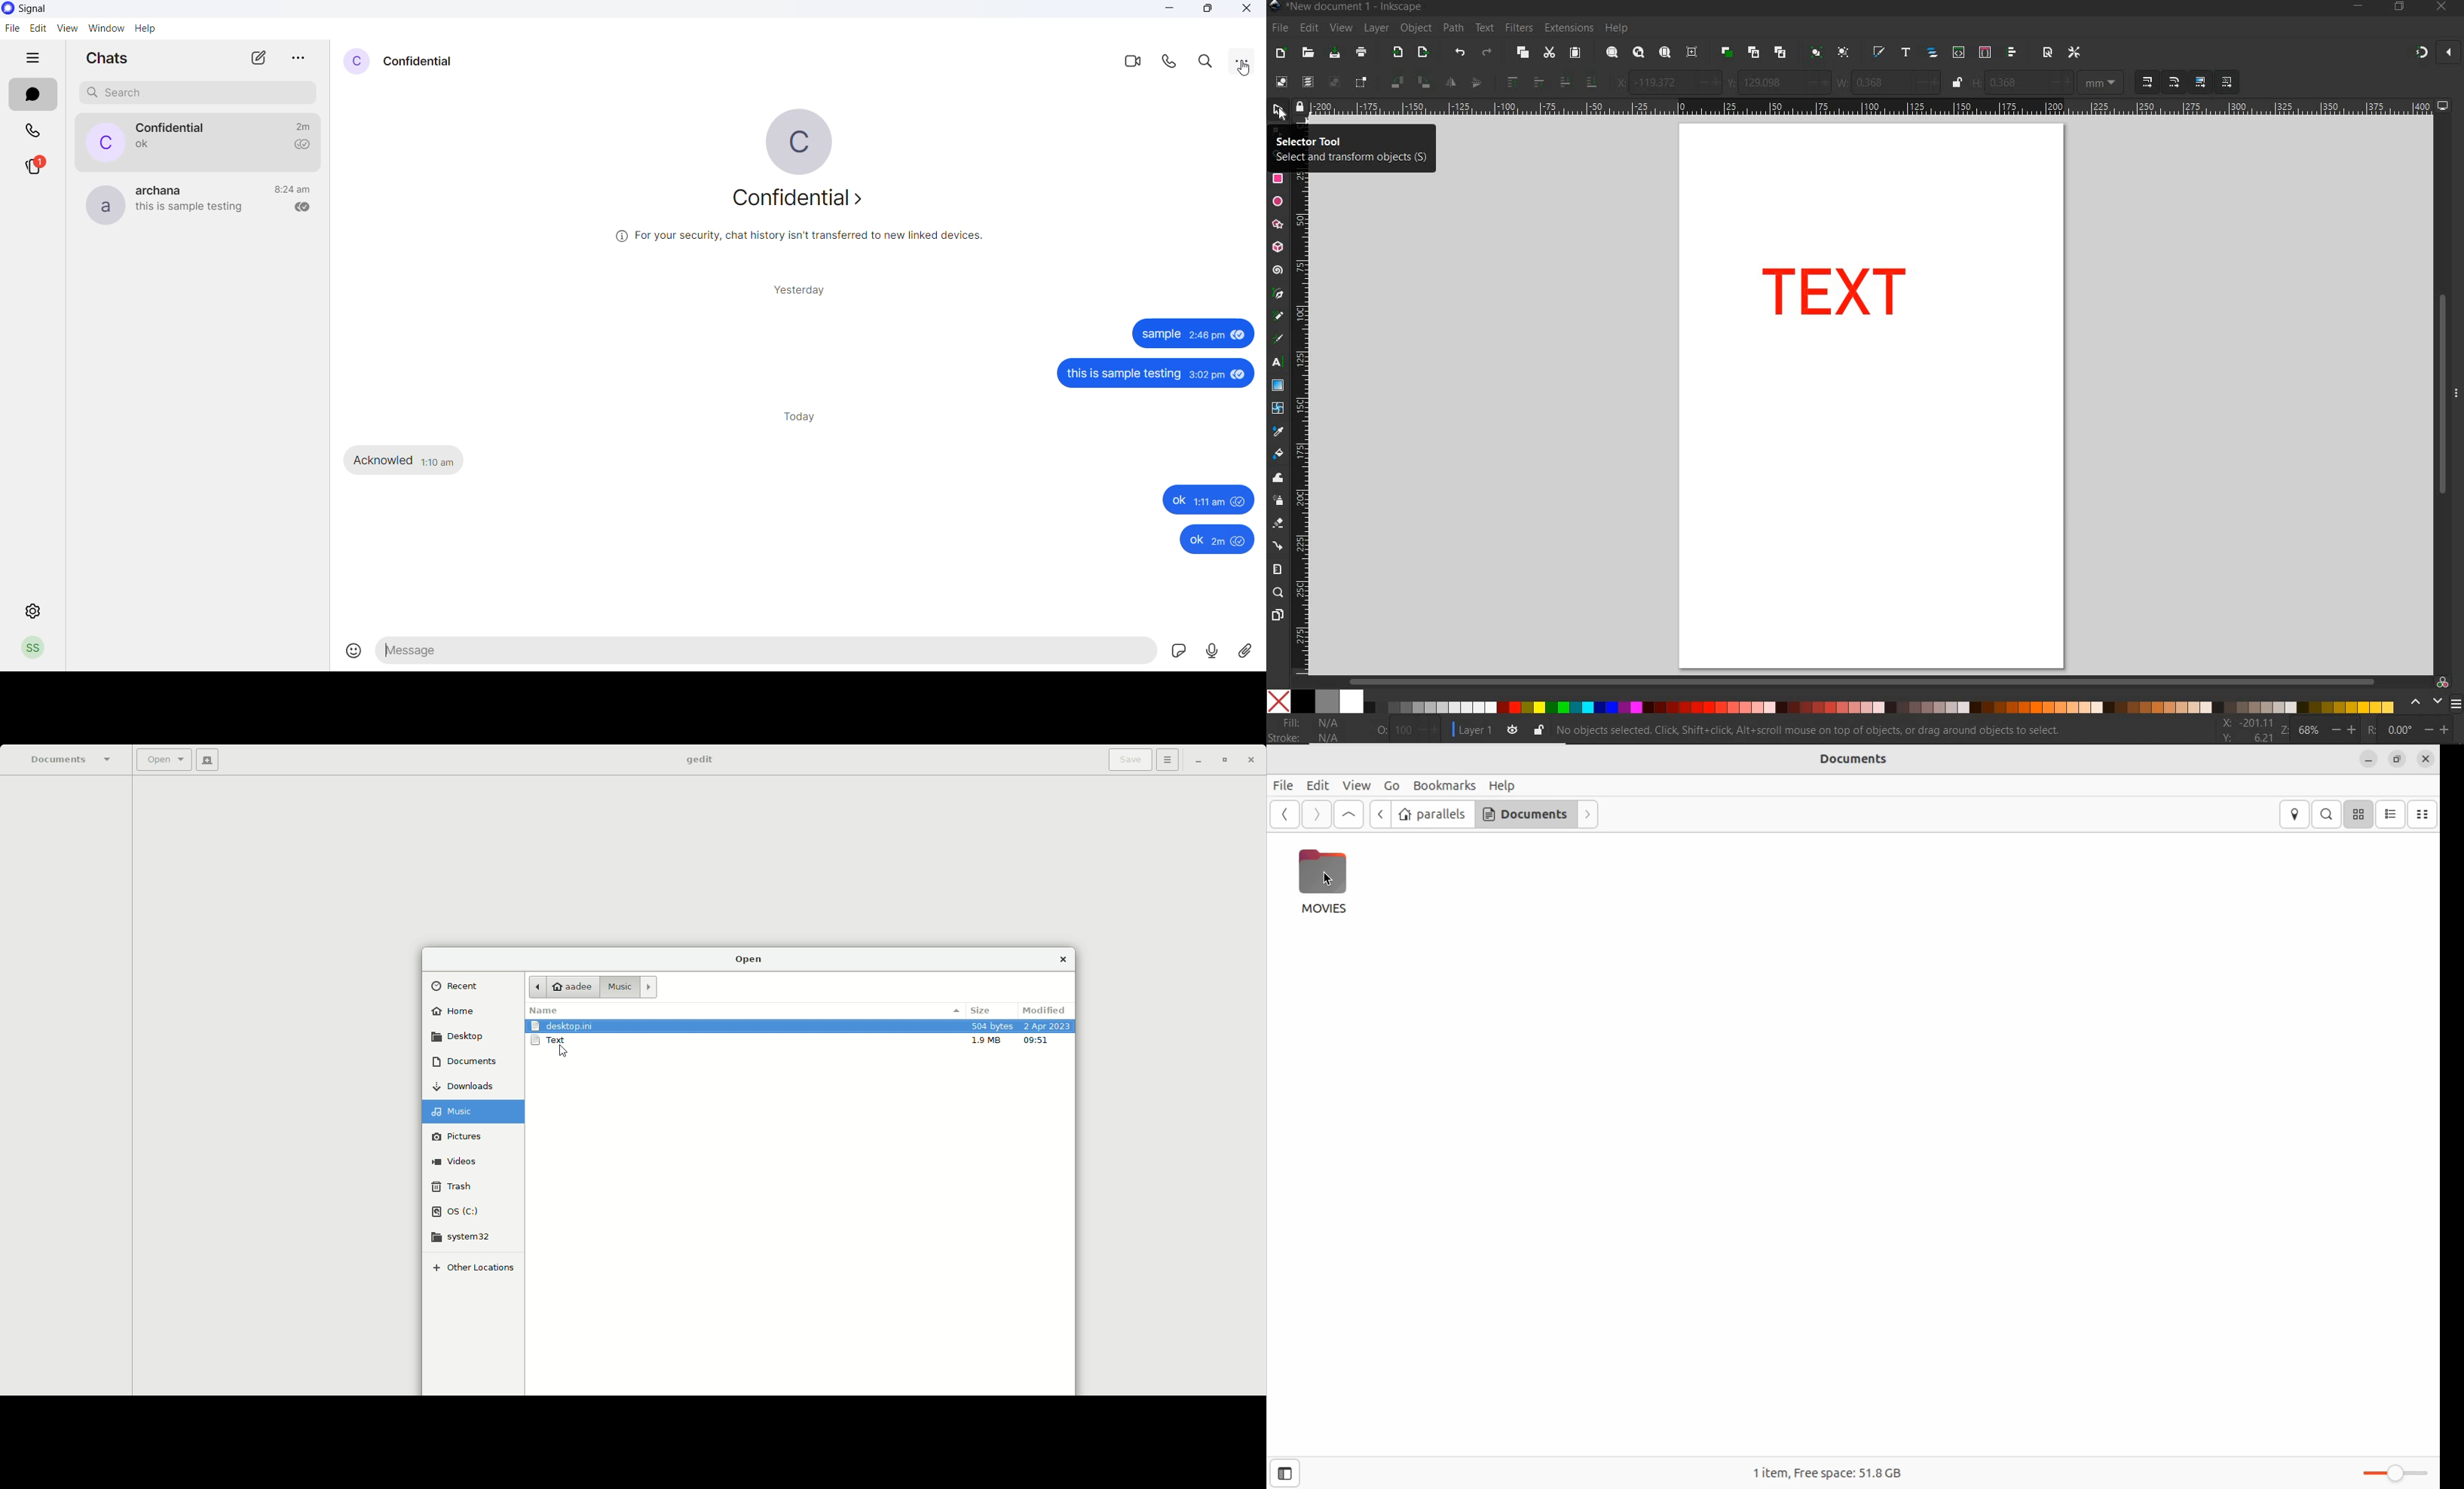 This screenshot has width=2464, height=1512. What do you see at coordinates (1125, 63) in the screenshot?
I see `video call` at bounding box center [1125, 63].